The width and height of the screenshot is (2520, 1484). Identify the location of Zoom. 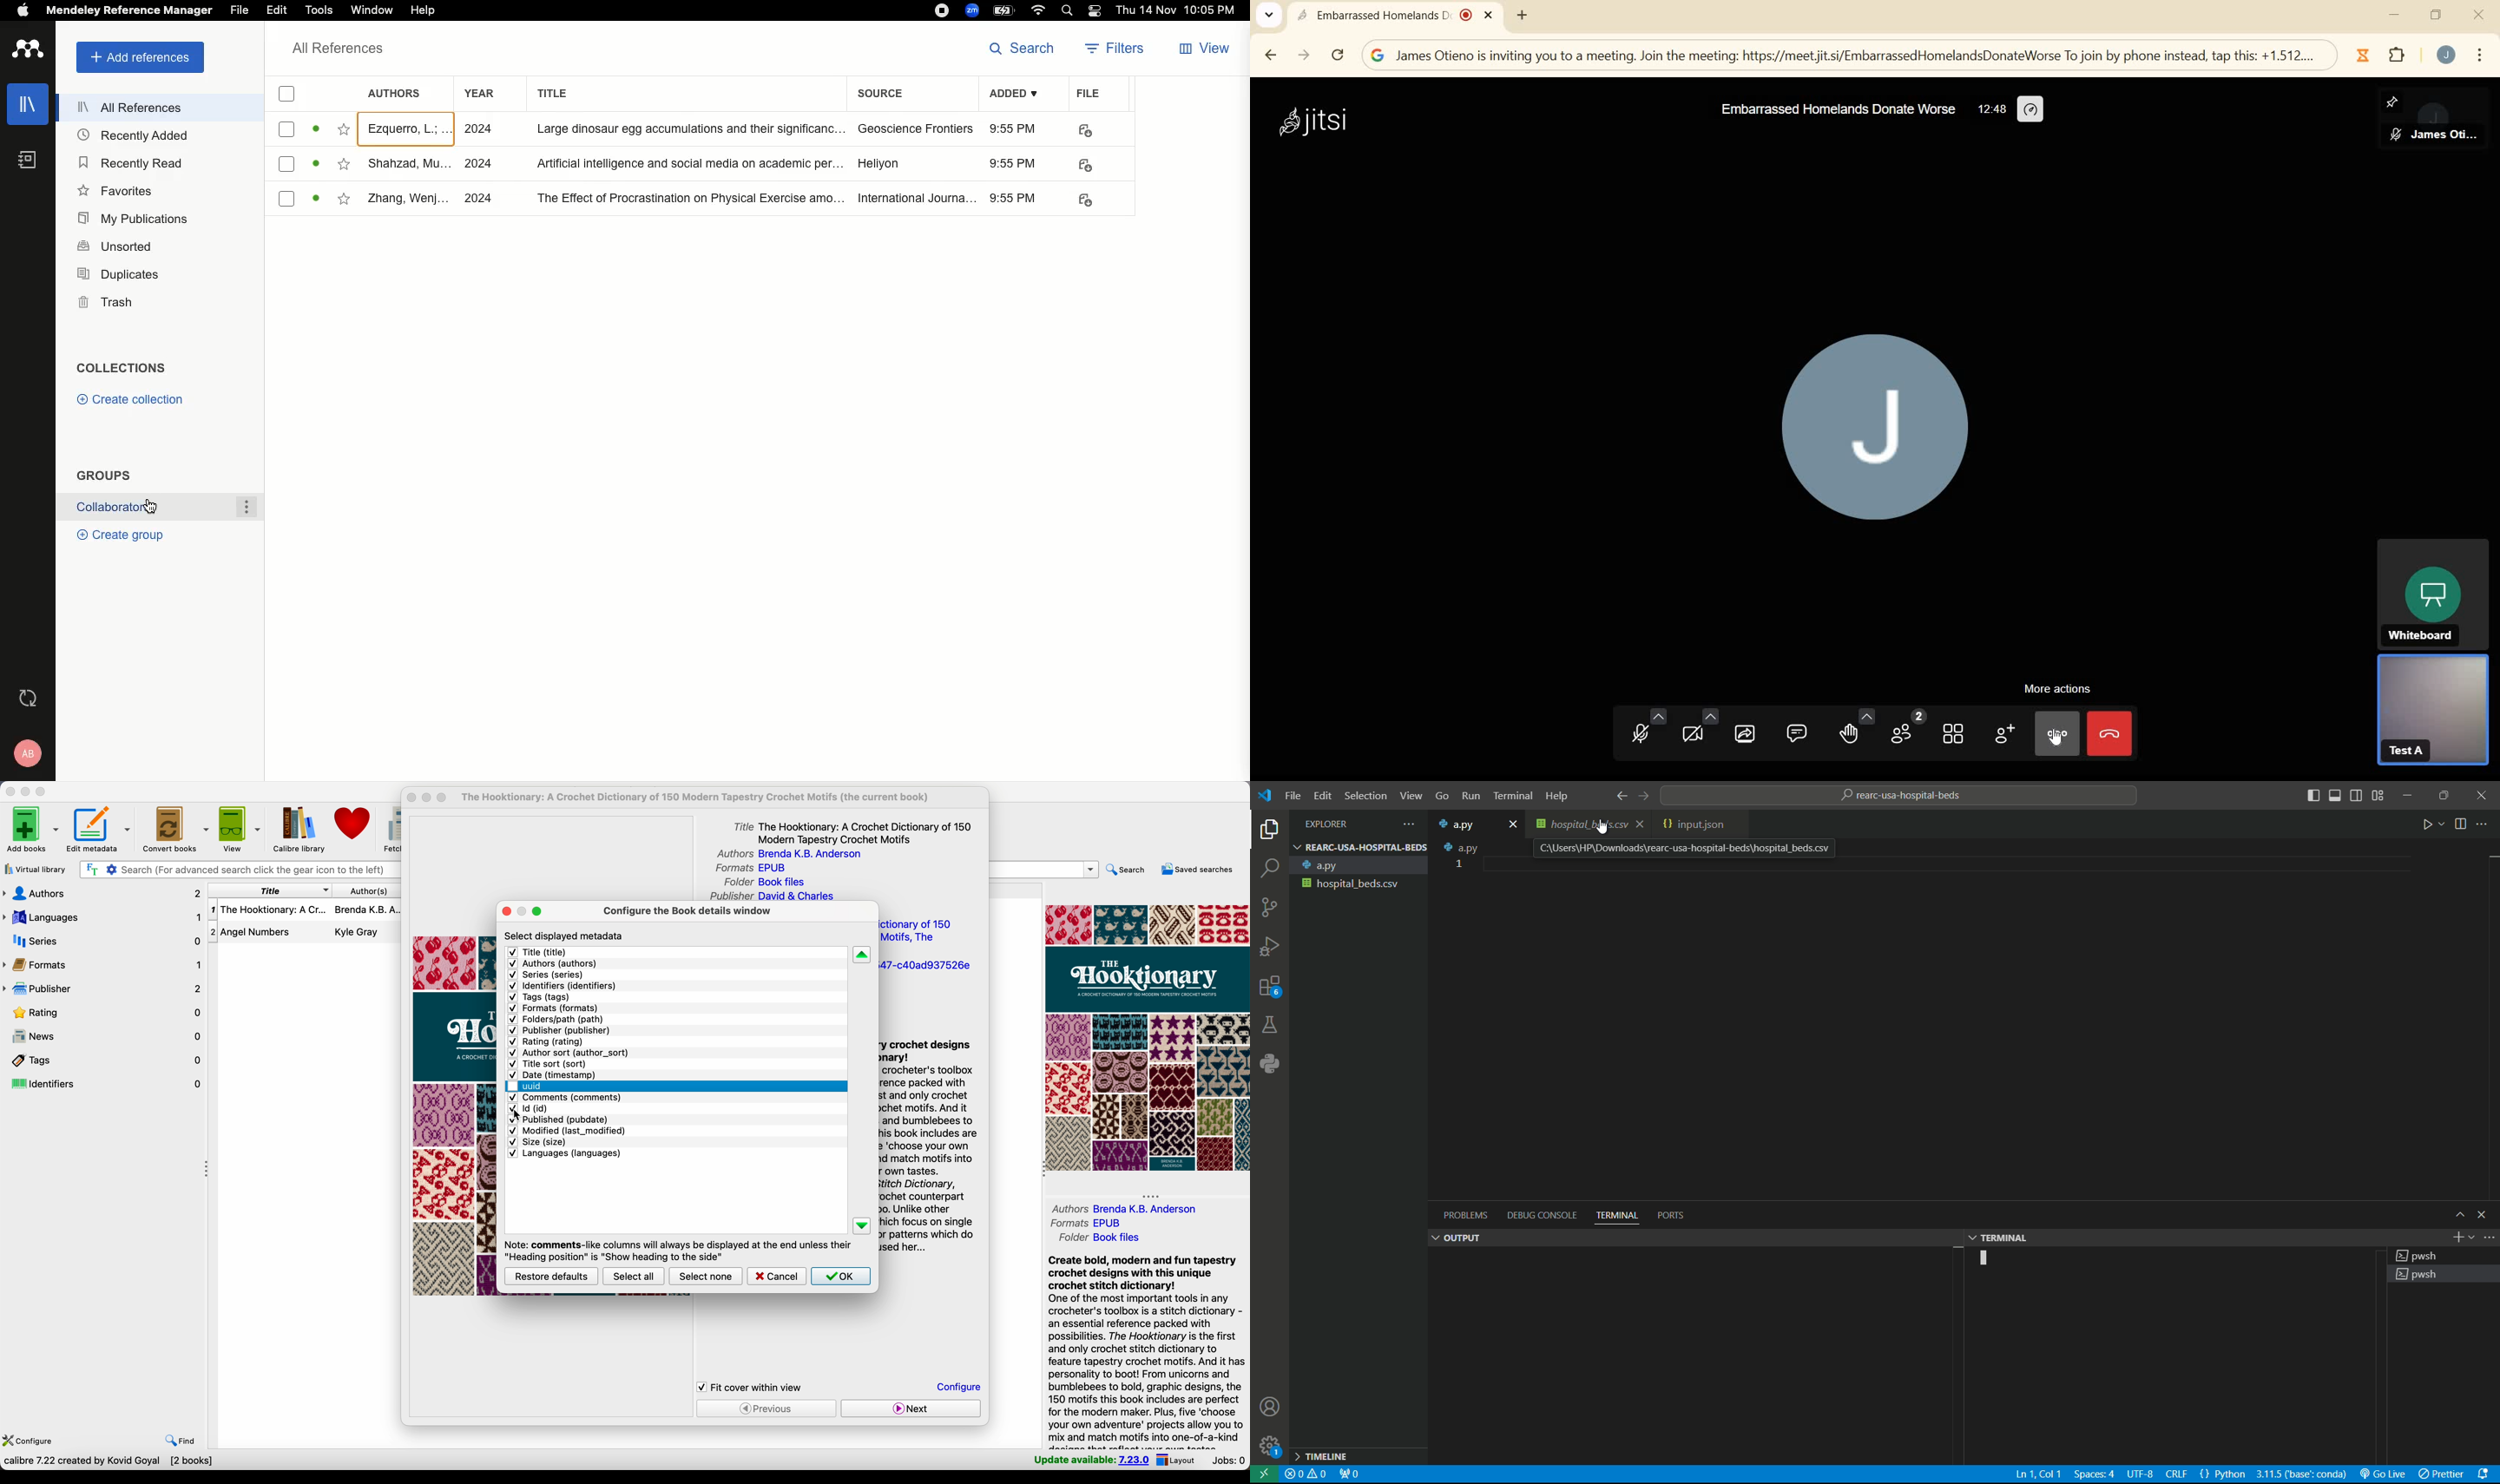
(973, 10).